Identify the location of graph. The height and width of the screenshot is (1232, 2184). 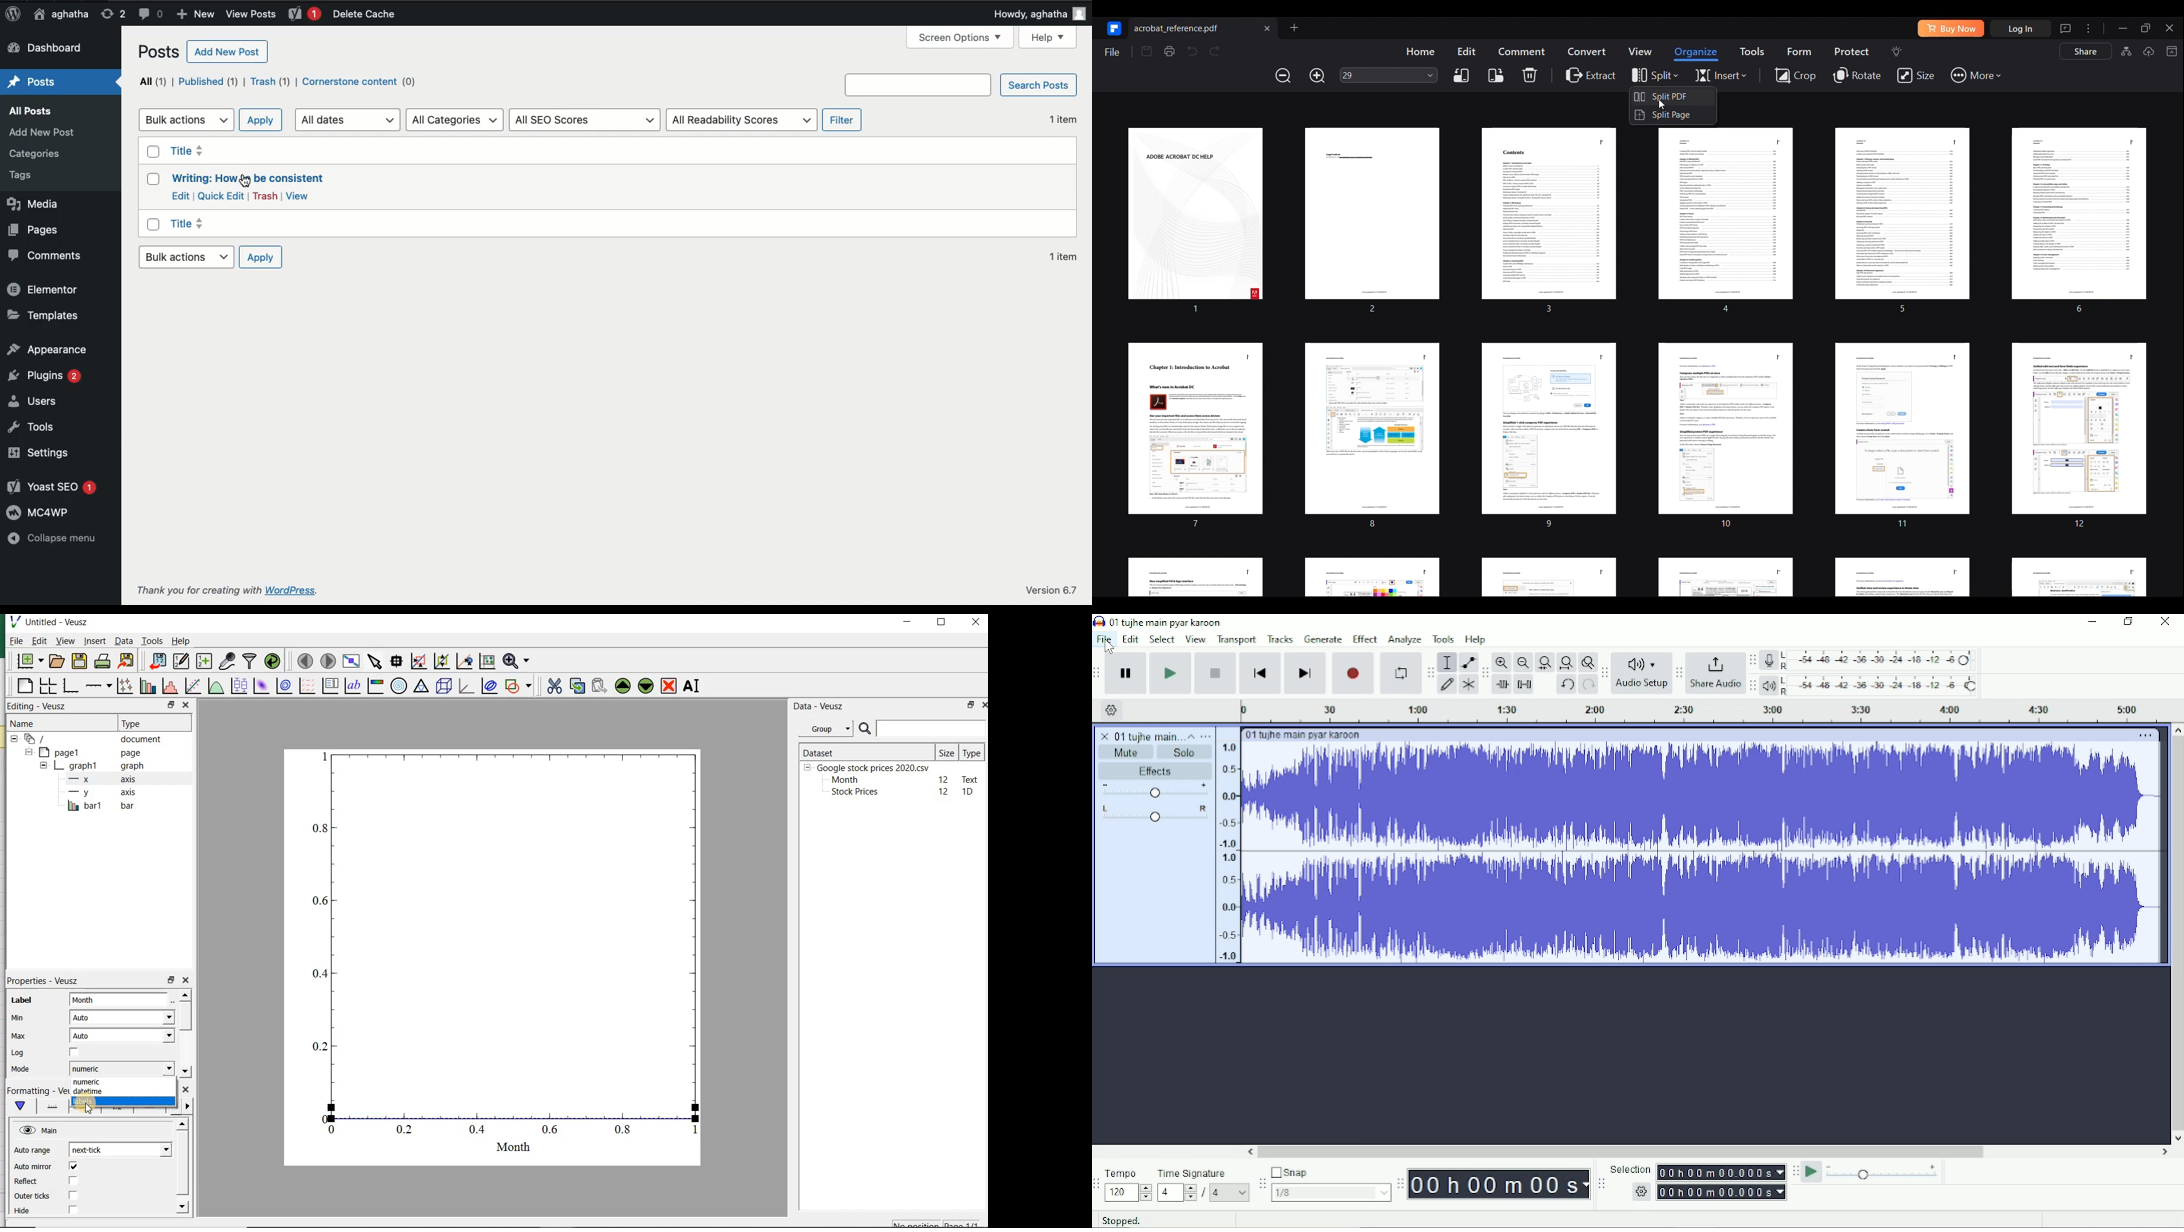
(498, 955).